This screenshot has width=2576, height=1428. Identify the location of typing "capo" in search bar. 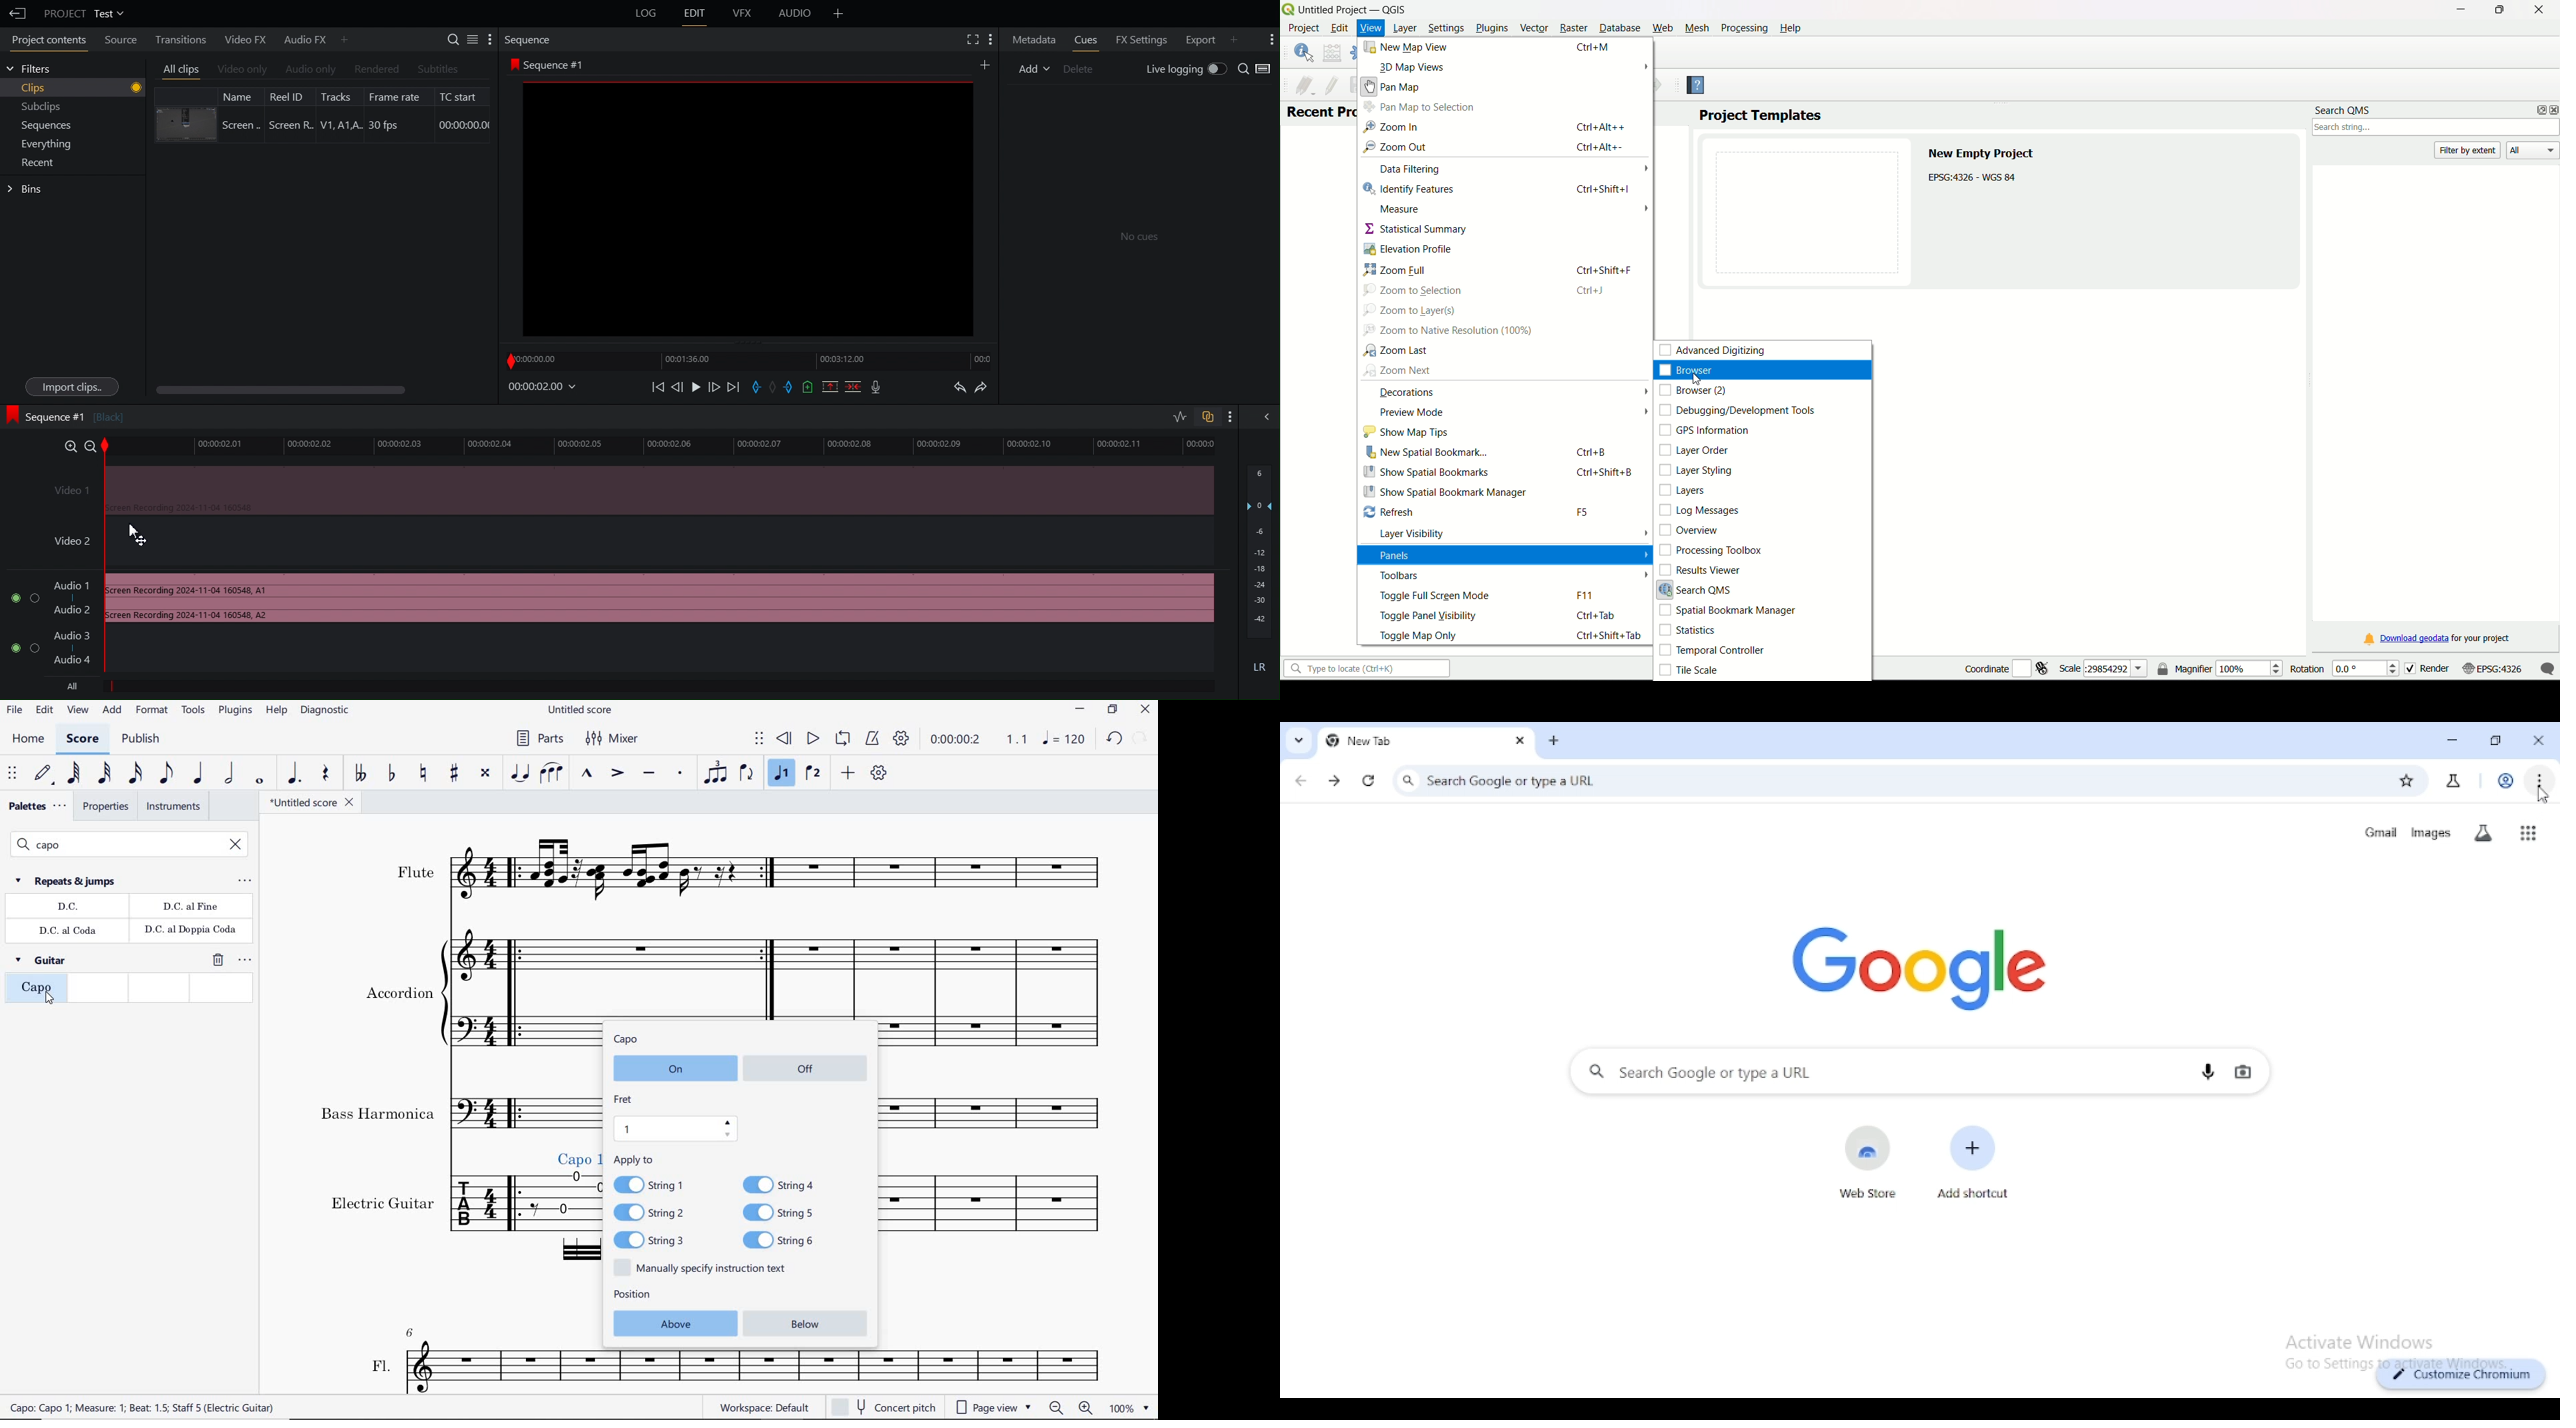
(113, 845).